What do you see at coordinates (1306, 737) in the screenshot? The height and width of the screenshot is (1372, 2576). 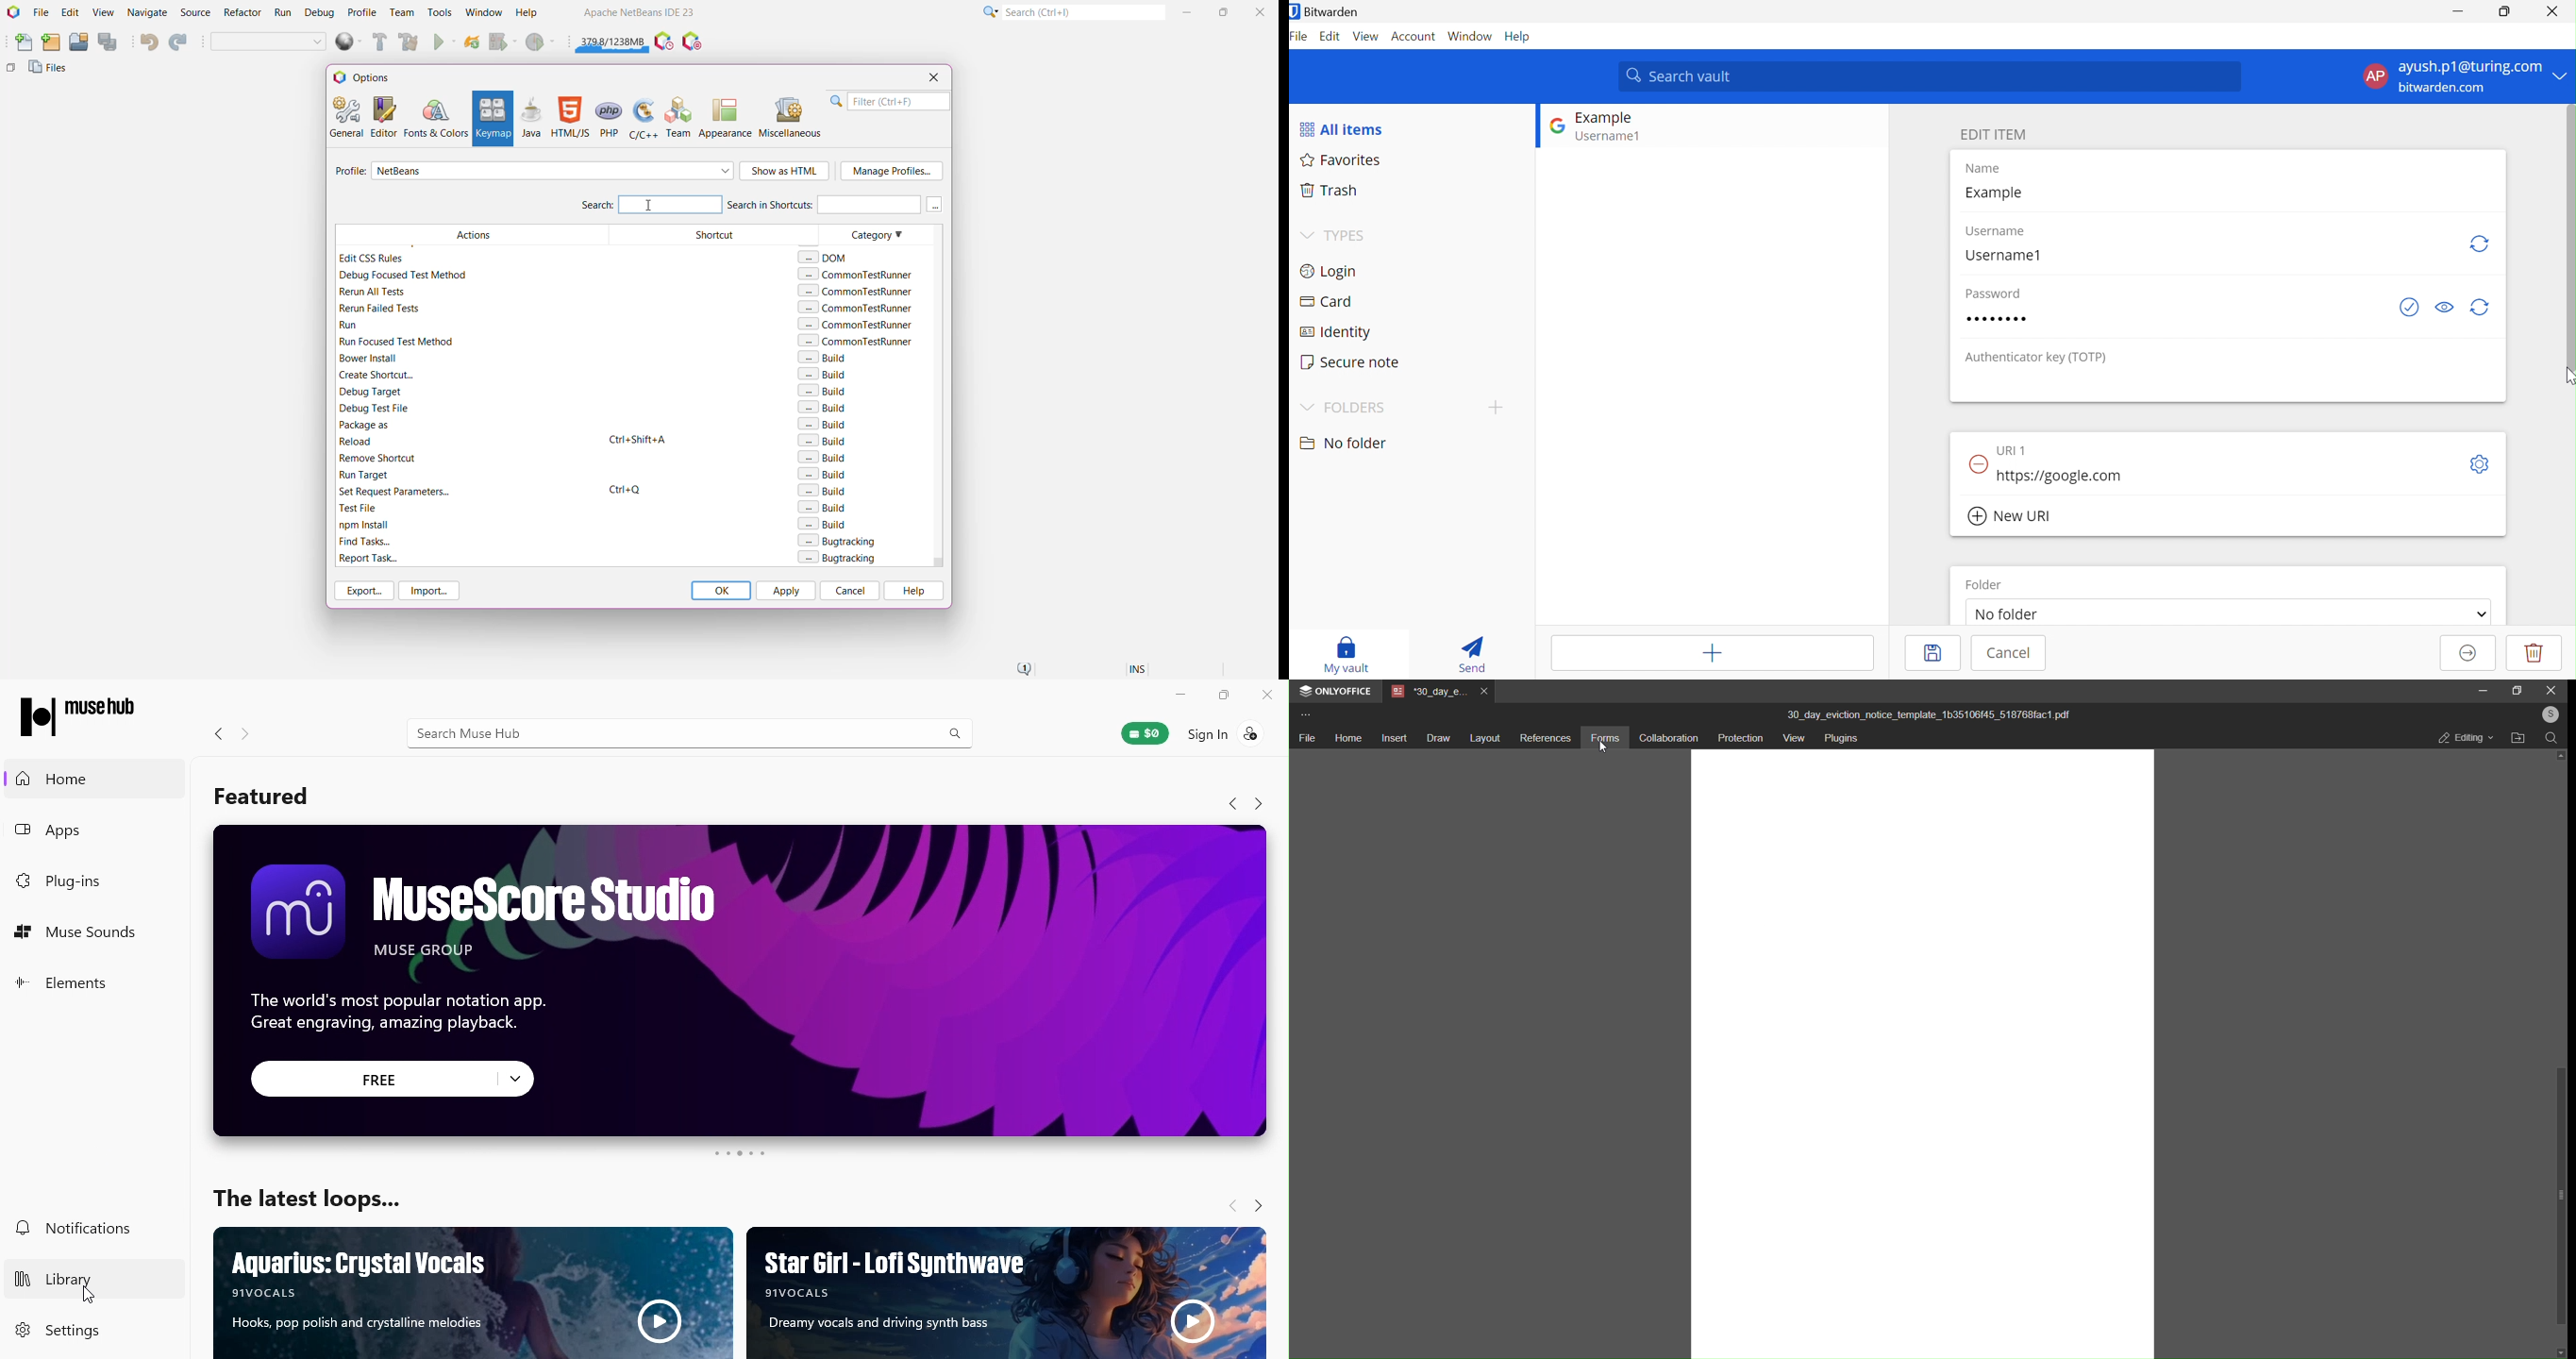 I see `file` at bounding box center [1306, 737].